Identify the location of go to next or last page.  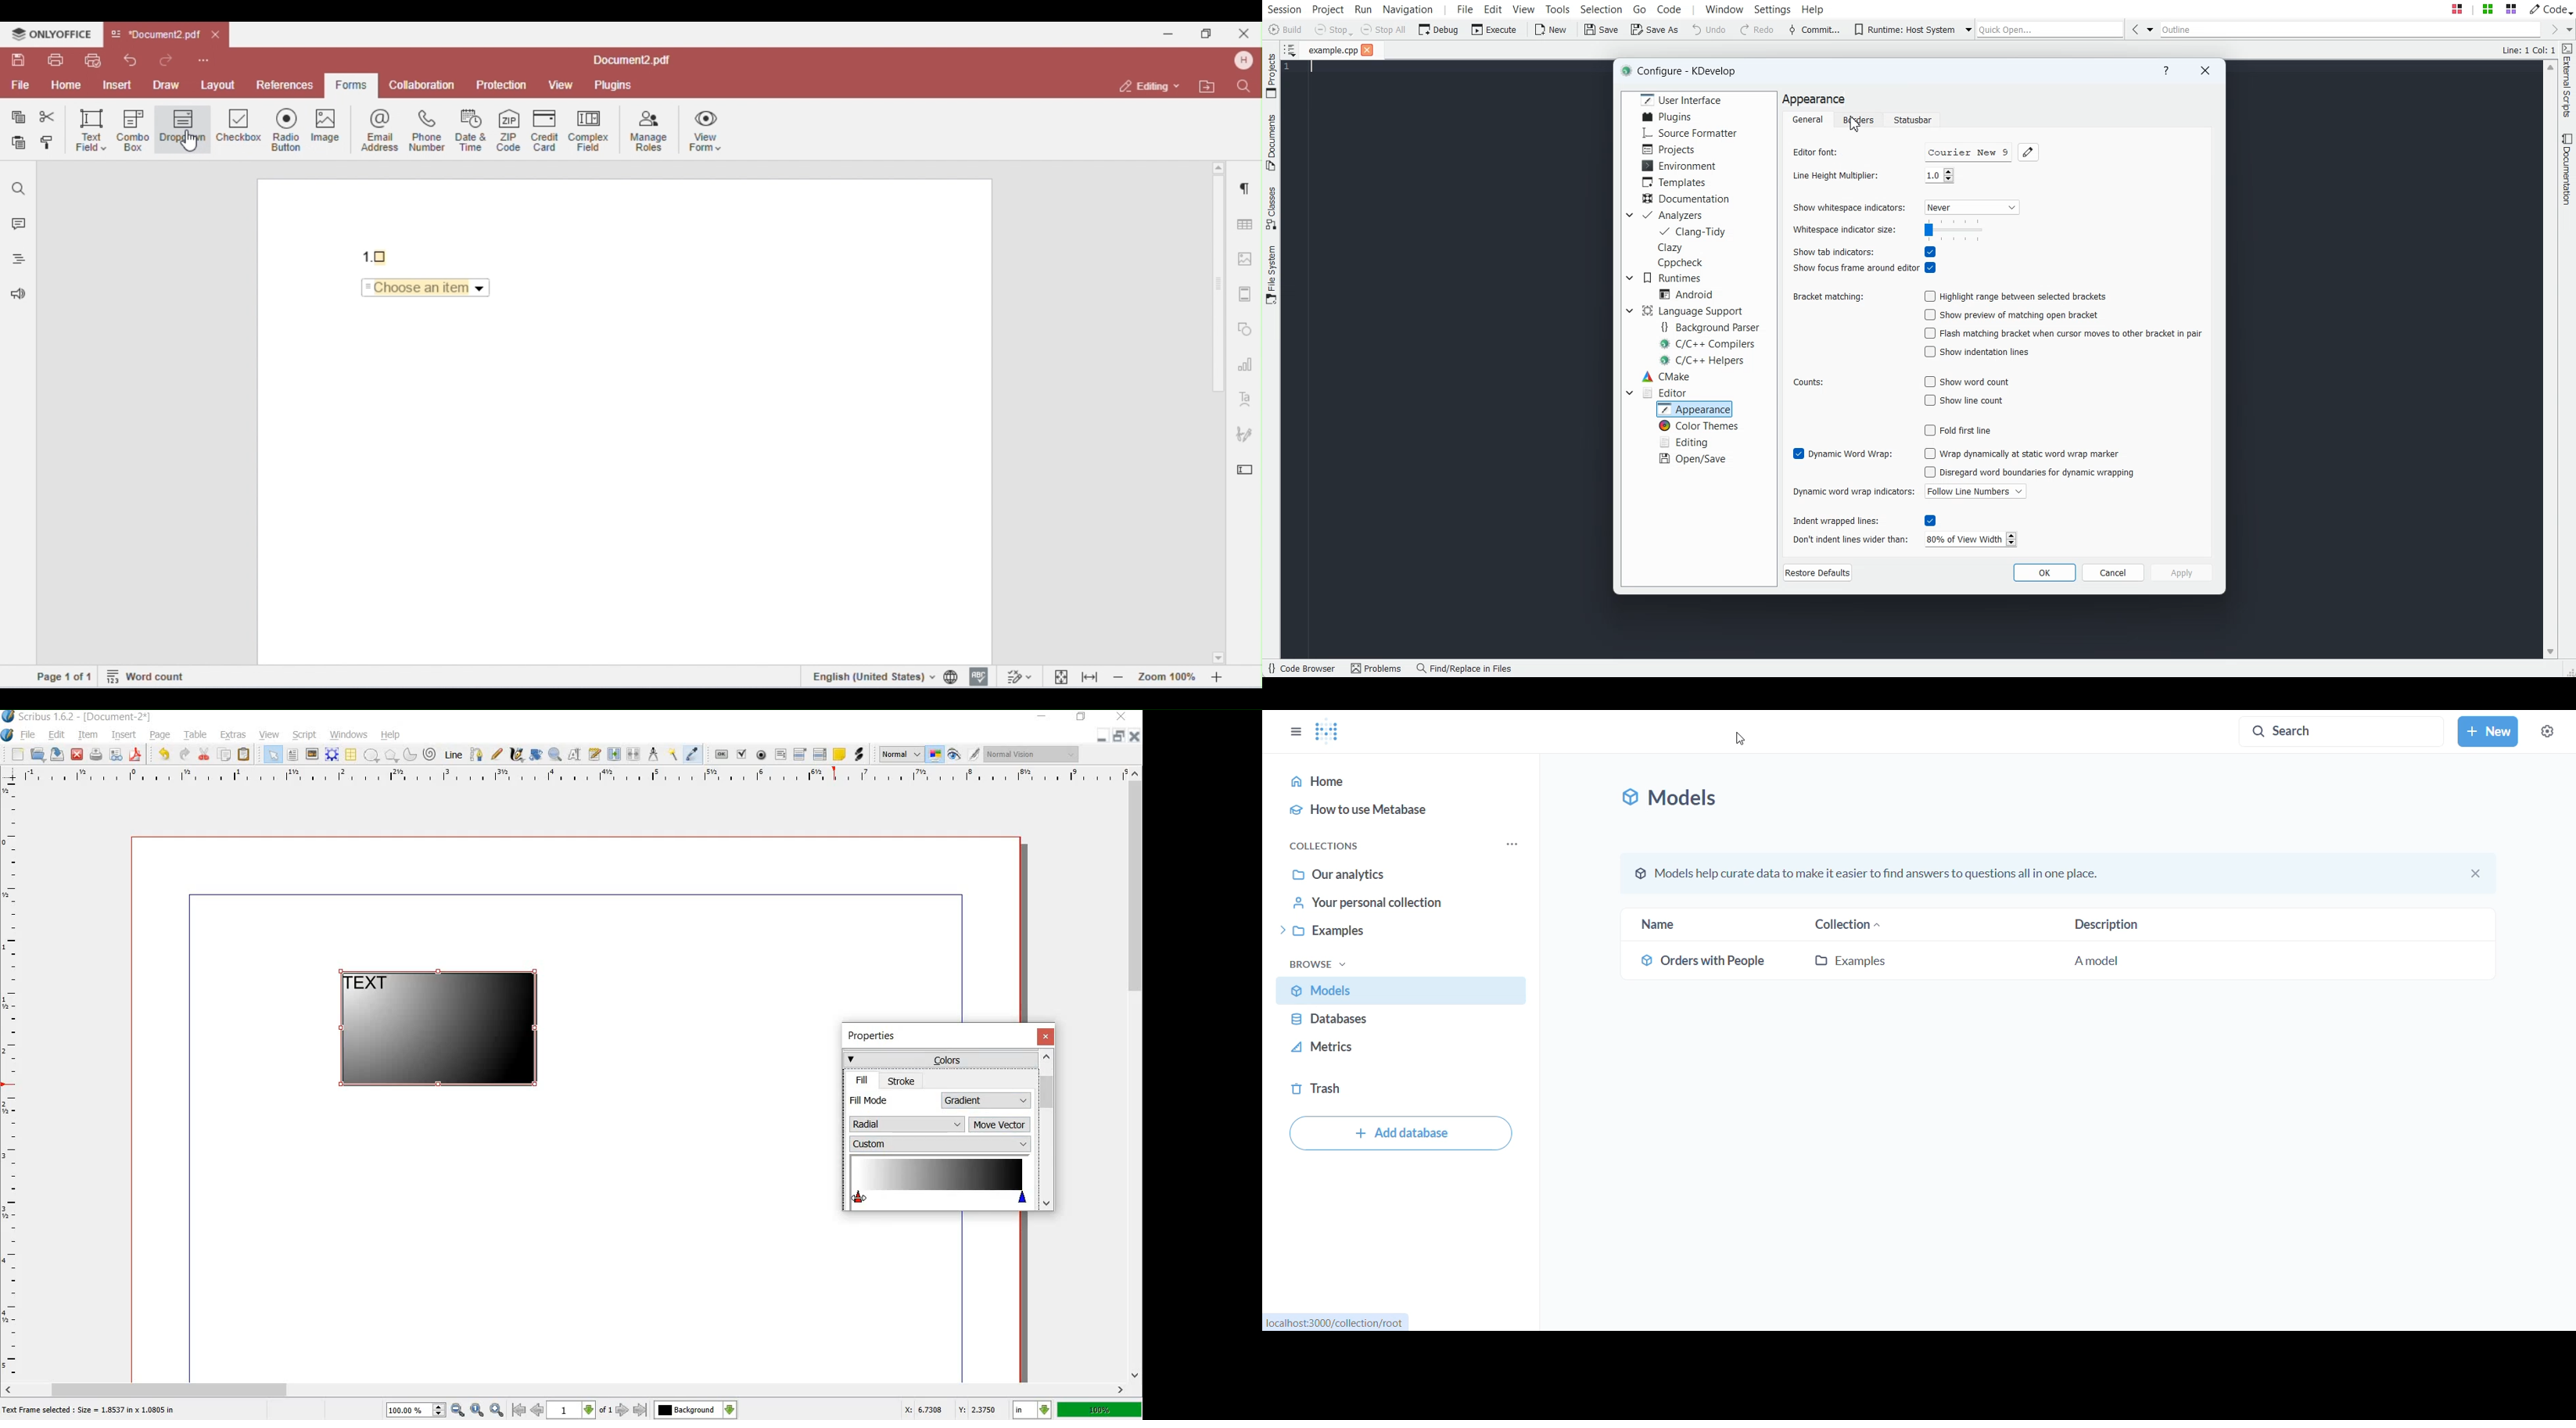
(631, 1410).